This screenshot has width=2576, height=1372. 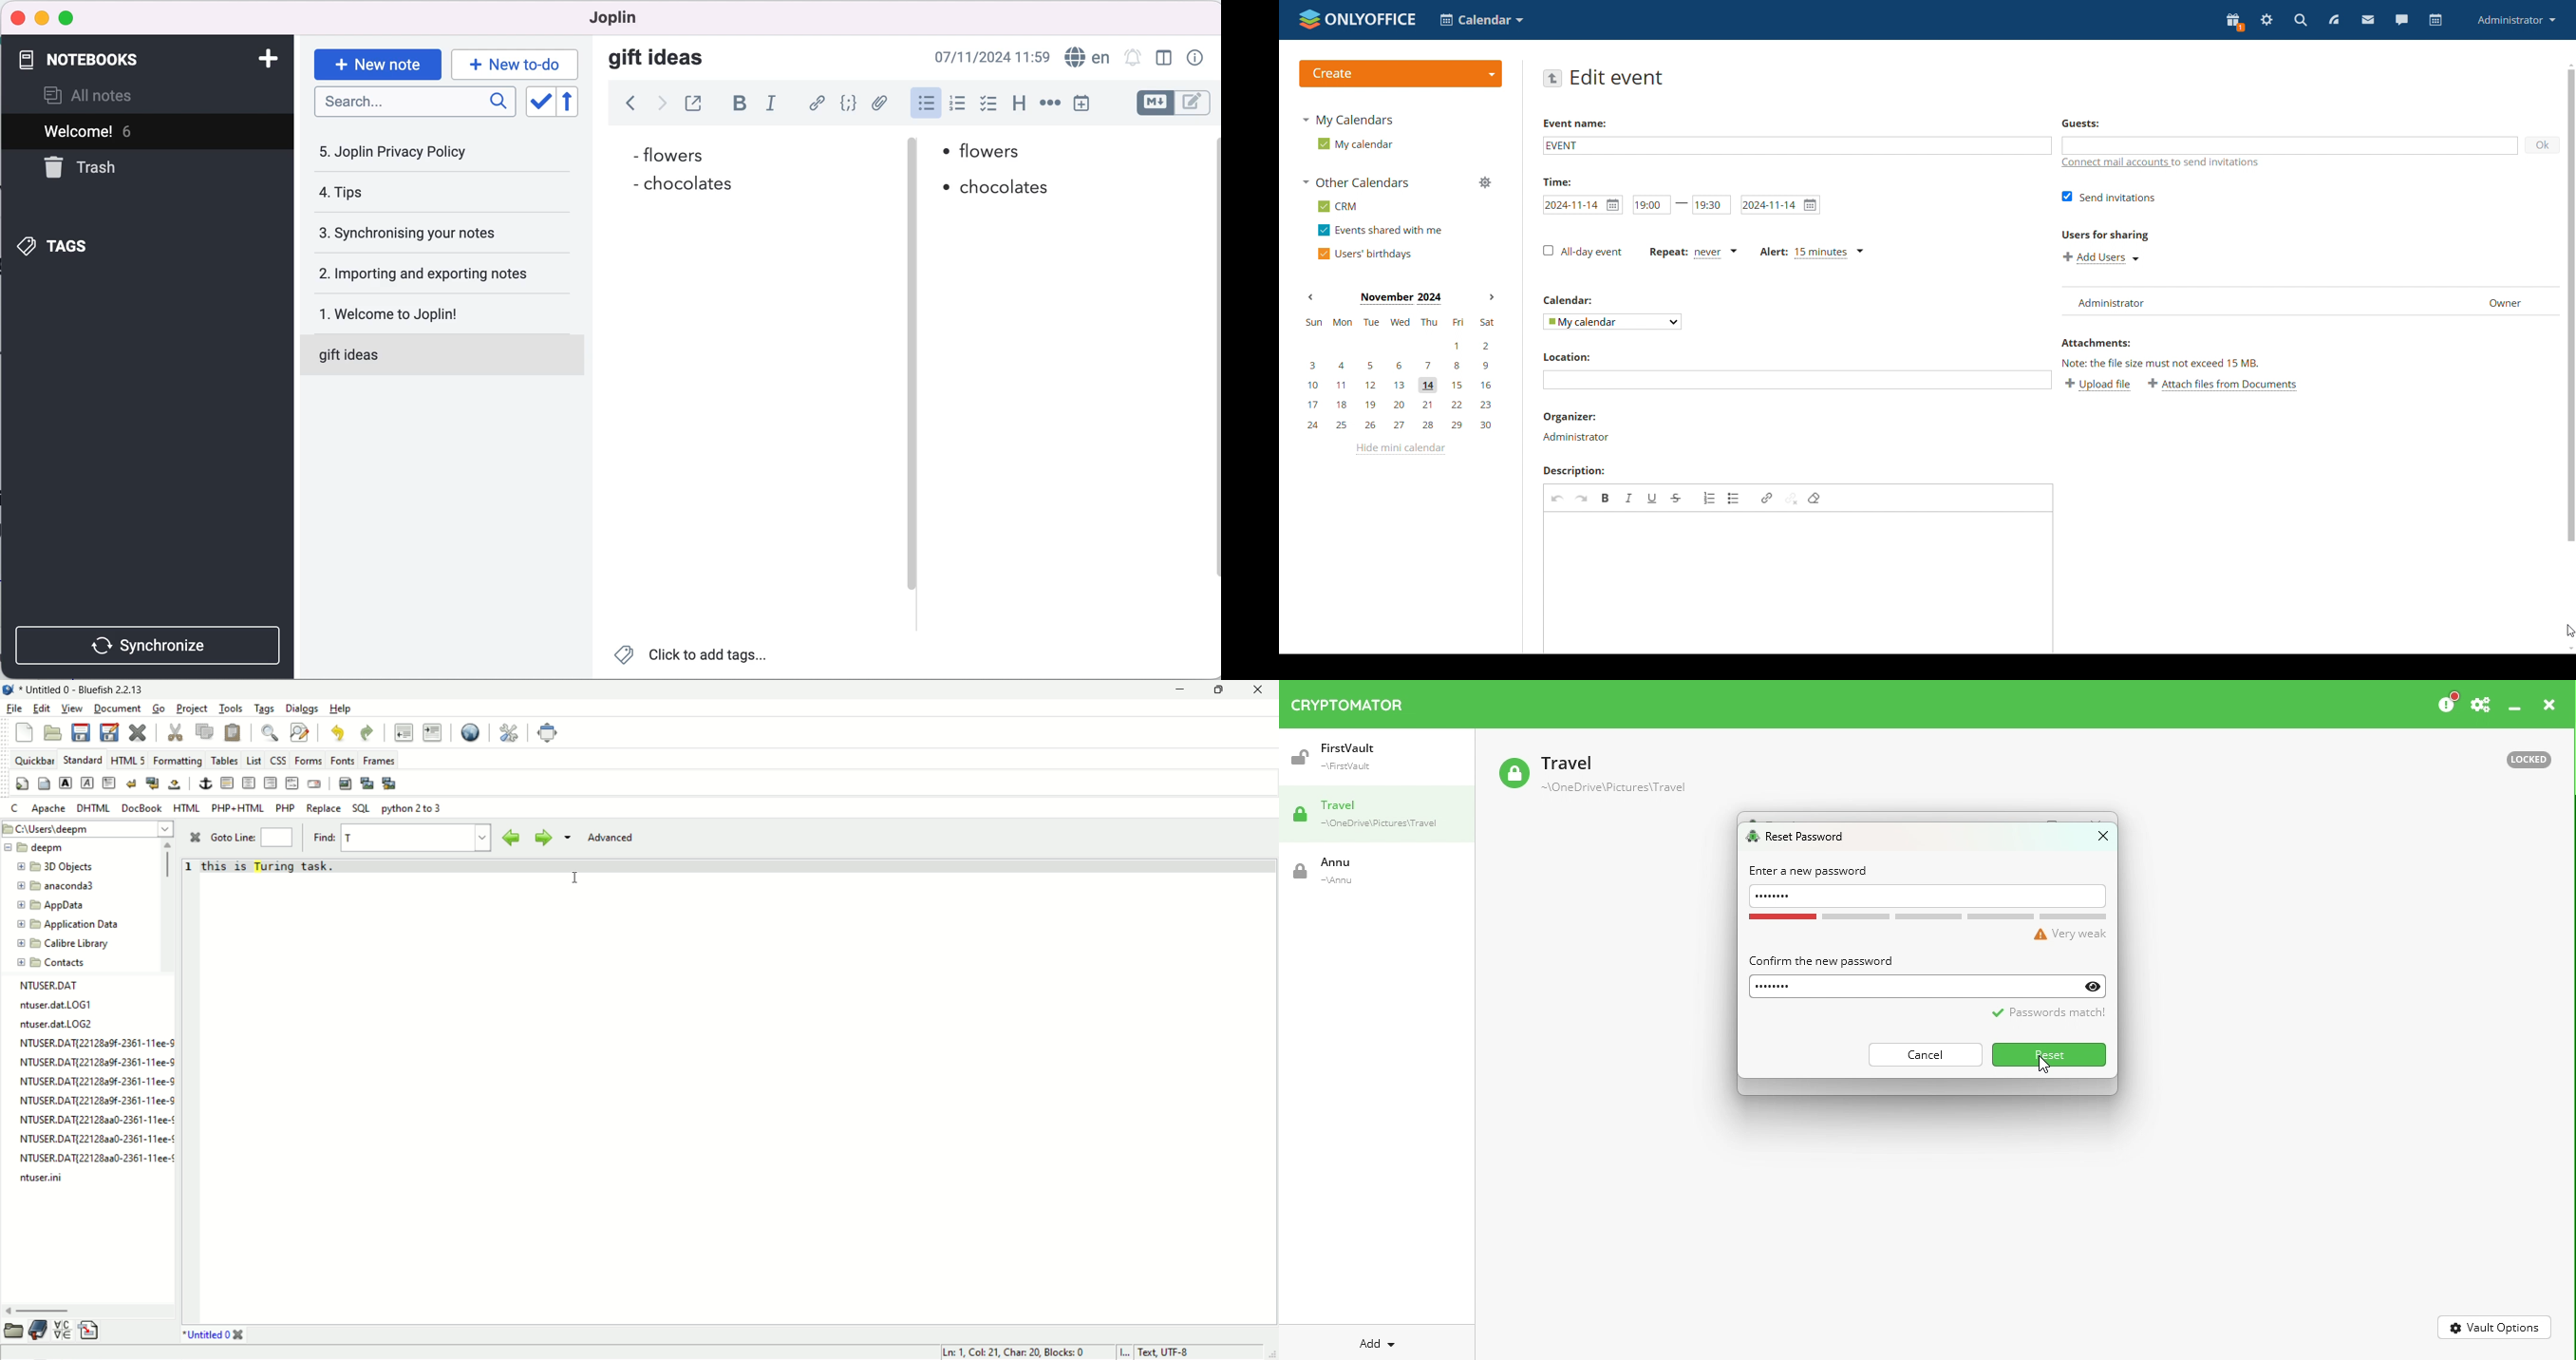 What do you see at coordinates (225, 761) in the screenshot?
I see `tables` at bounding box center [225, 761].